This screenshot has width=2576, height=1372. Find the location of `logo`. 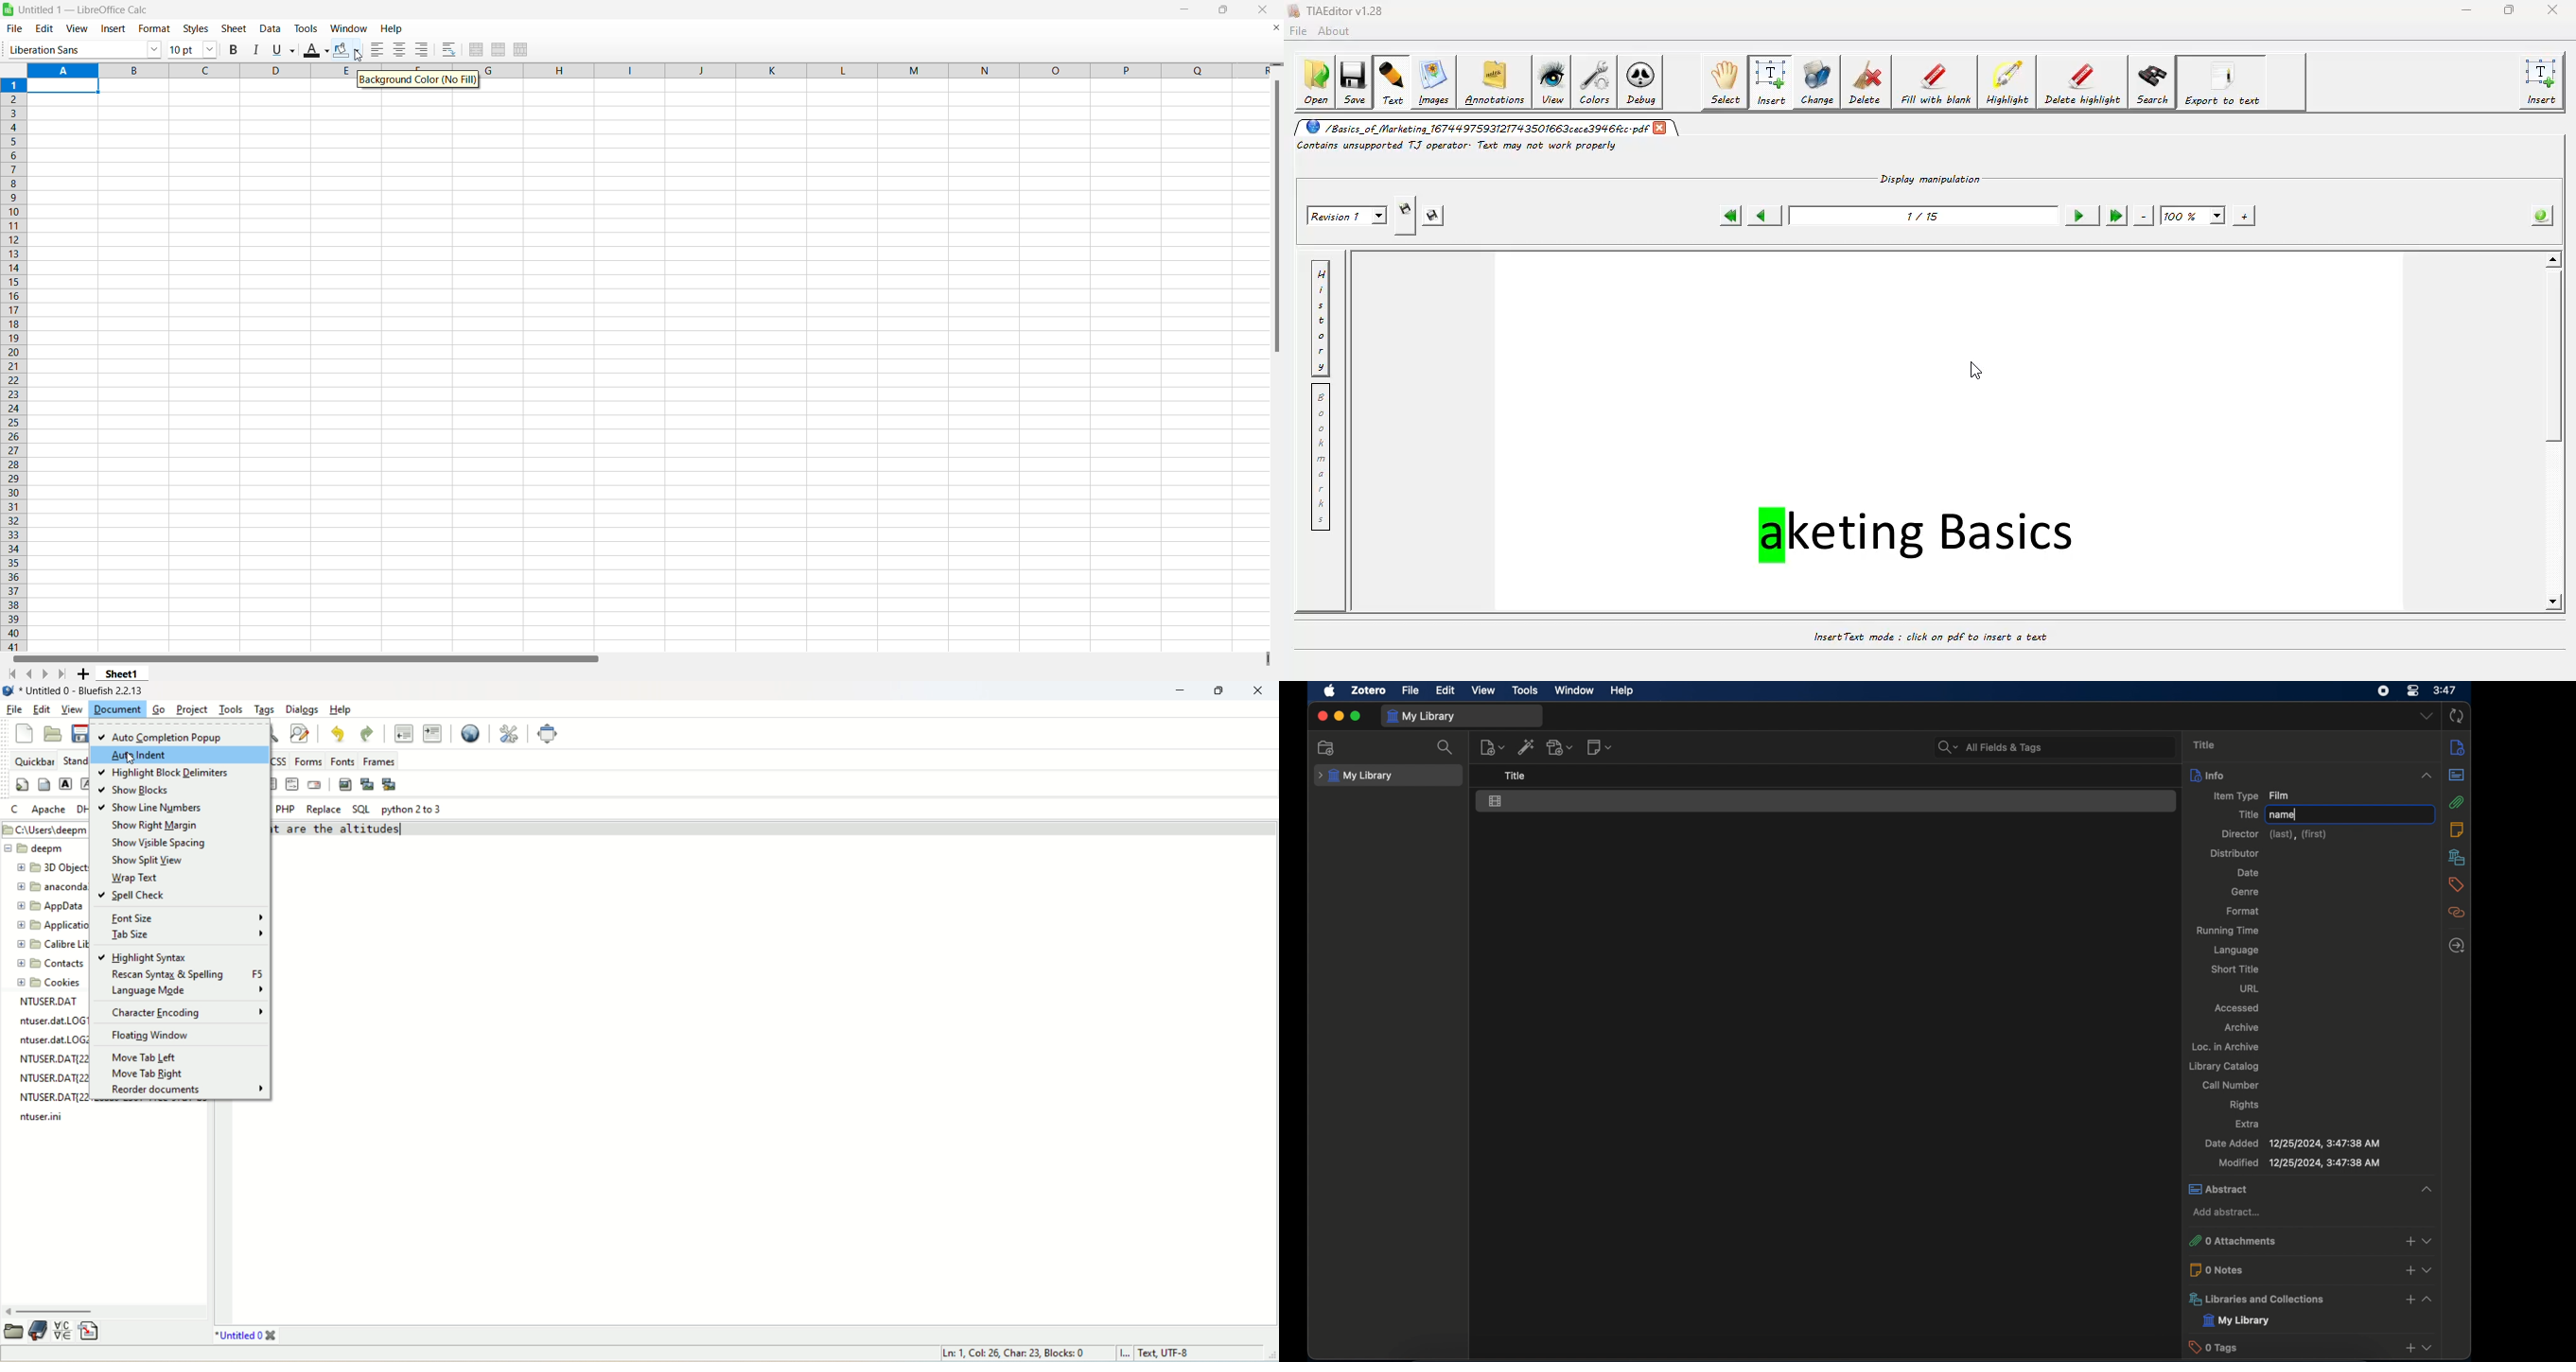

logo is located at coordinates (8, 690).